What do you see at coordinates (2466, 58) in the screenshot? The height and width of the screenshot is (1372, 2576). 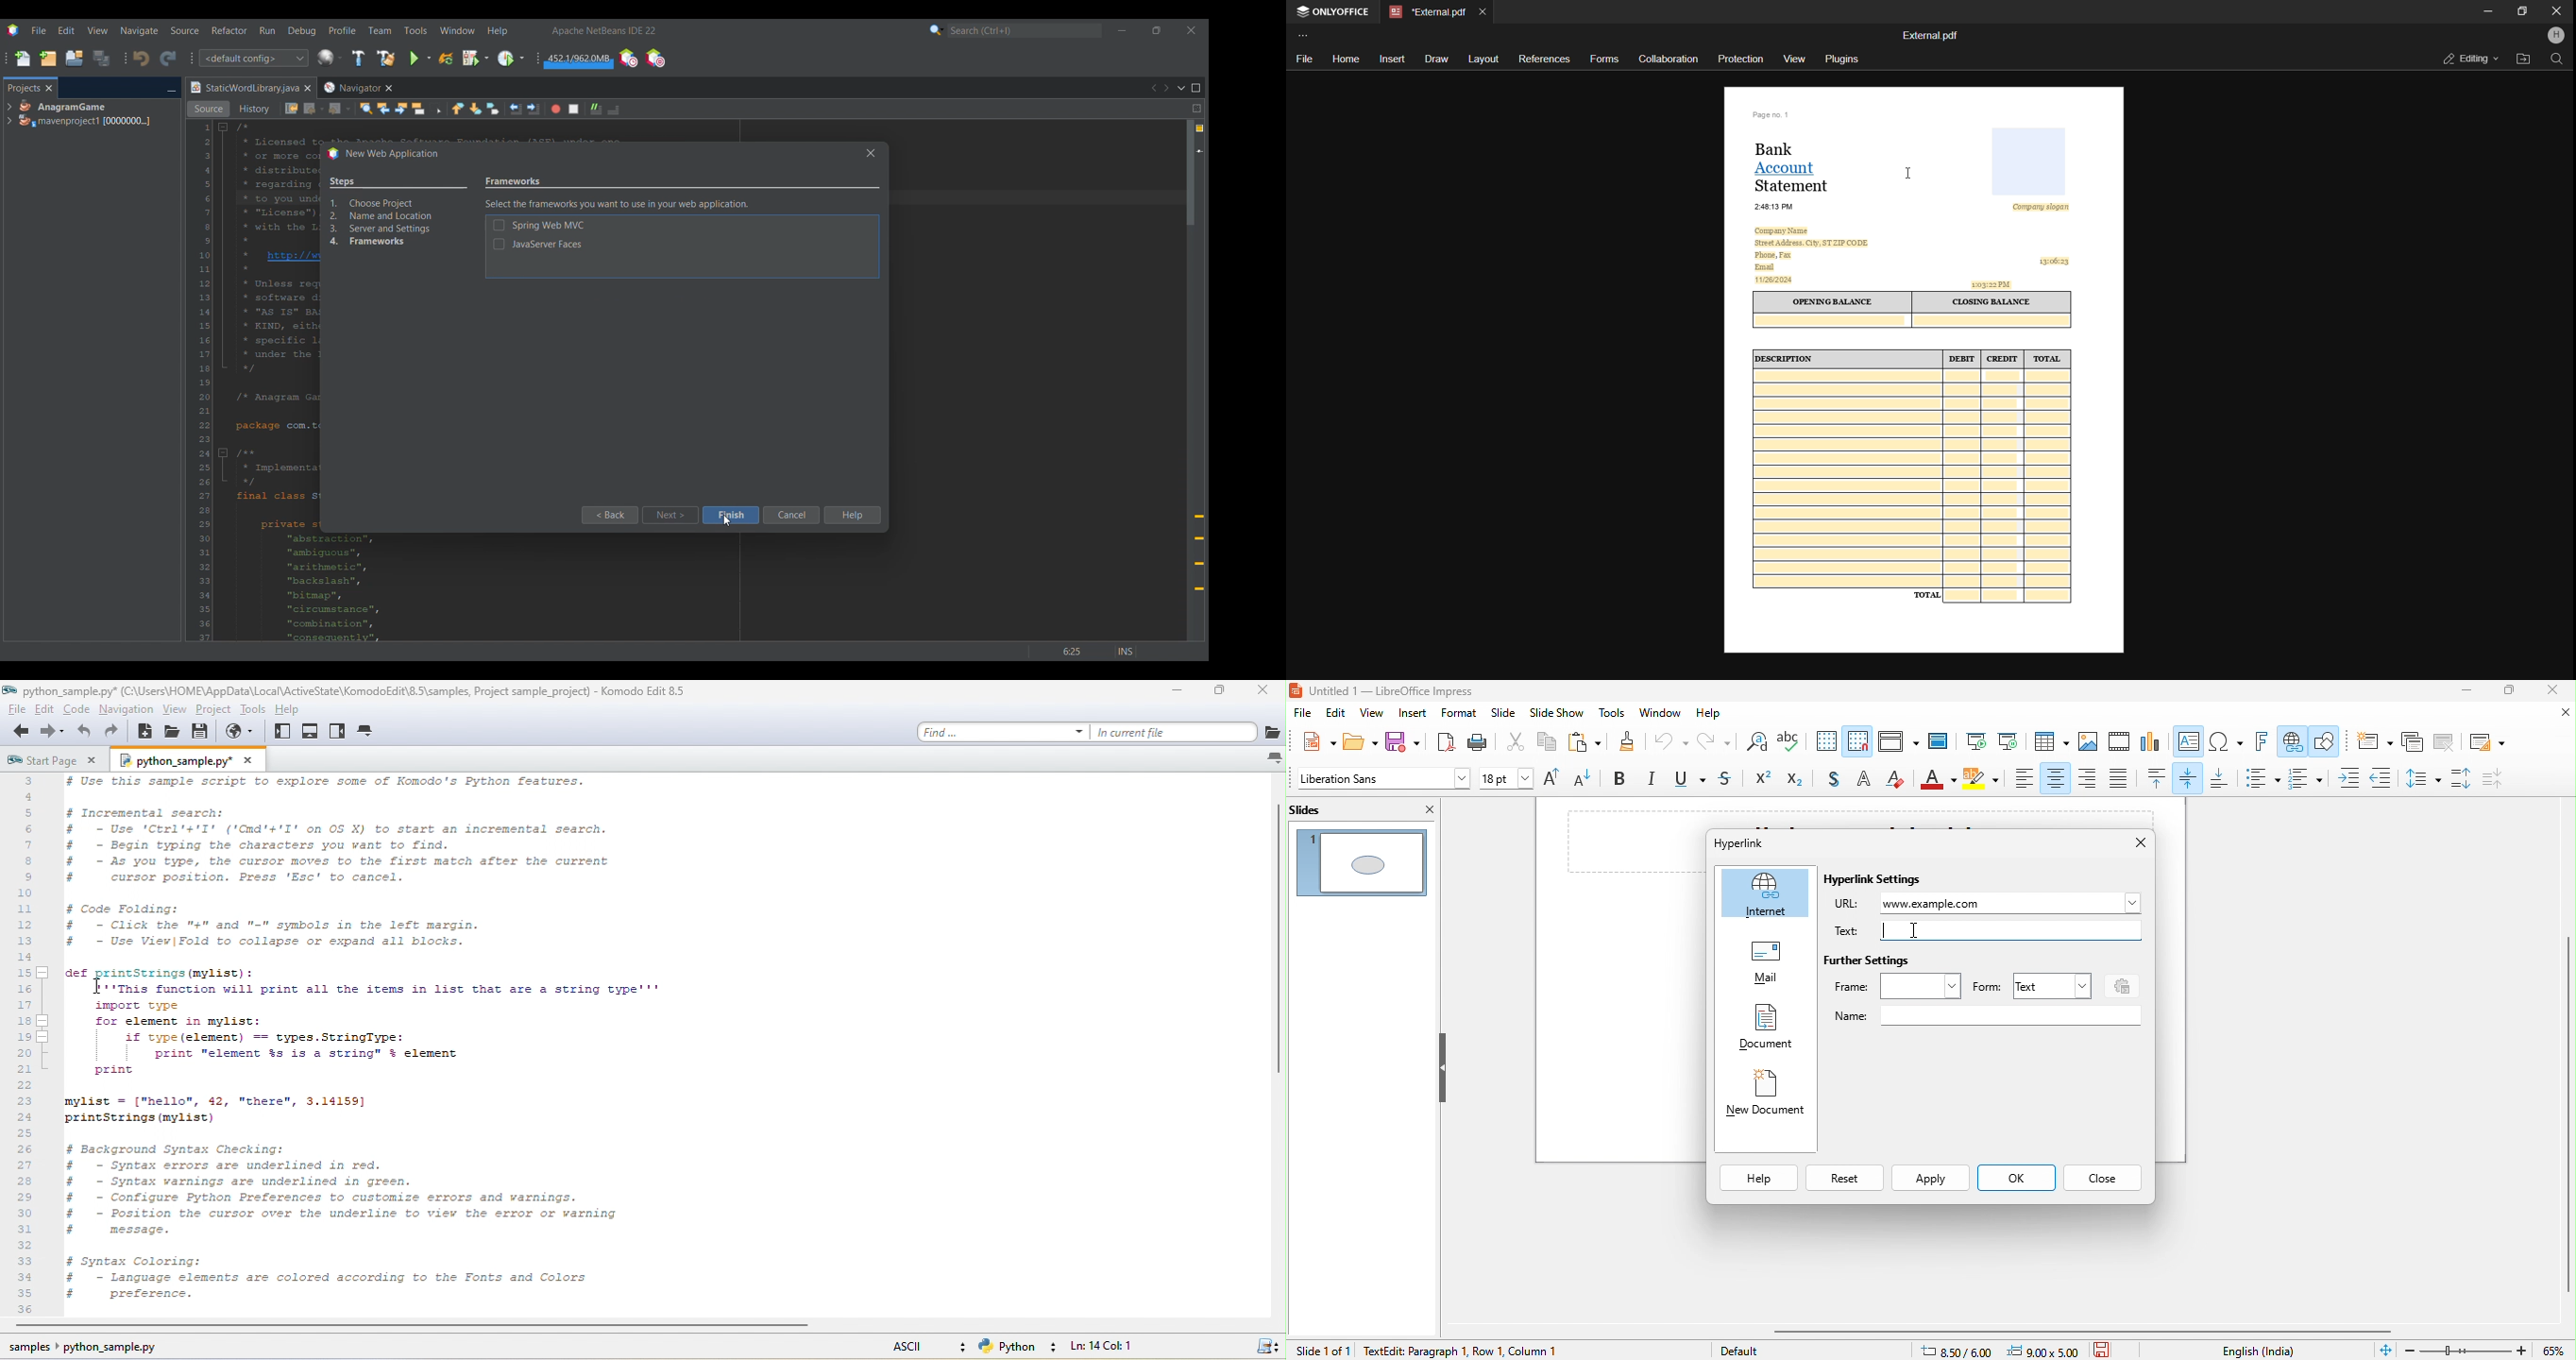 I see `editing` at bounding box center [2466, 58].